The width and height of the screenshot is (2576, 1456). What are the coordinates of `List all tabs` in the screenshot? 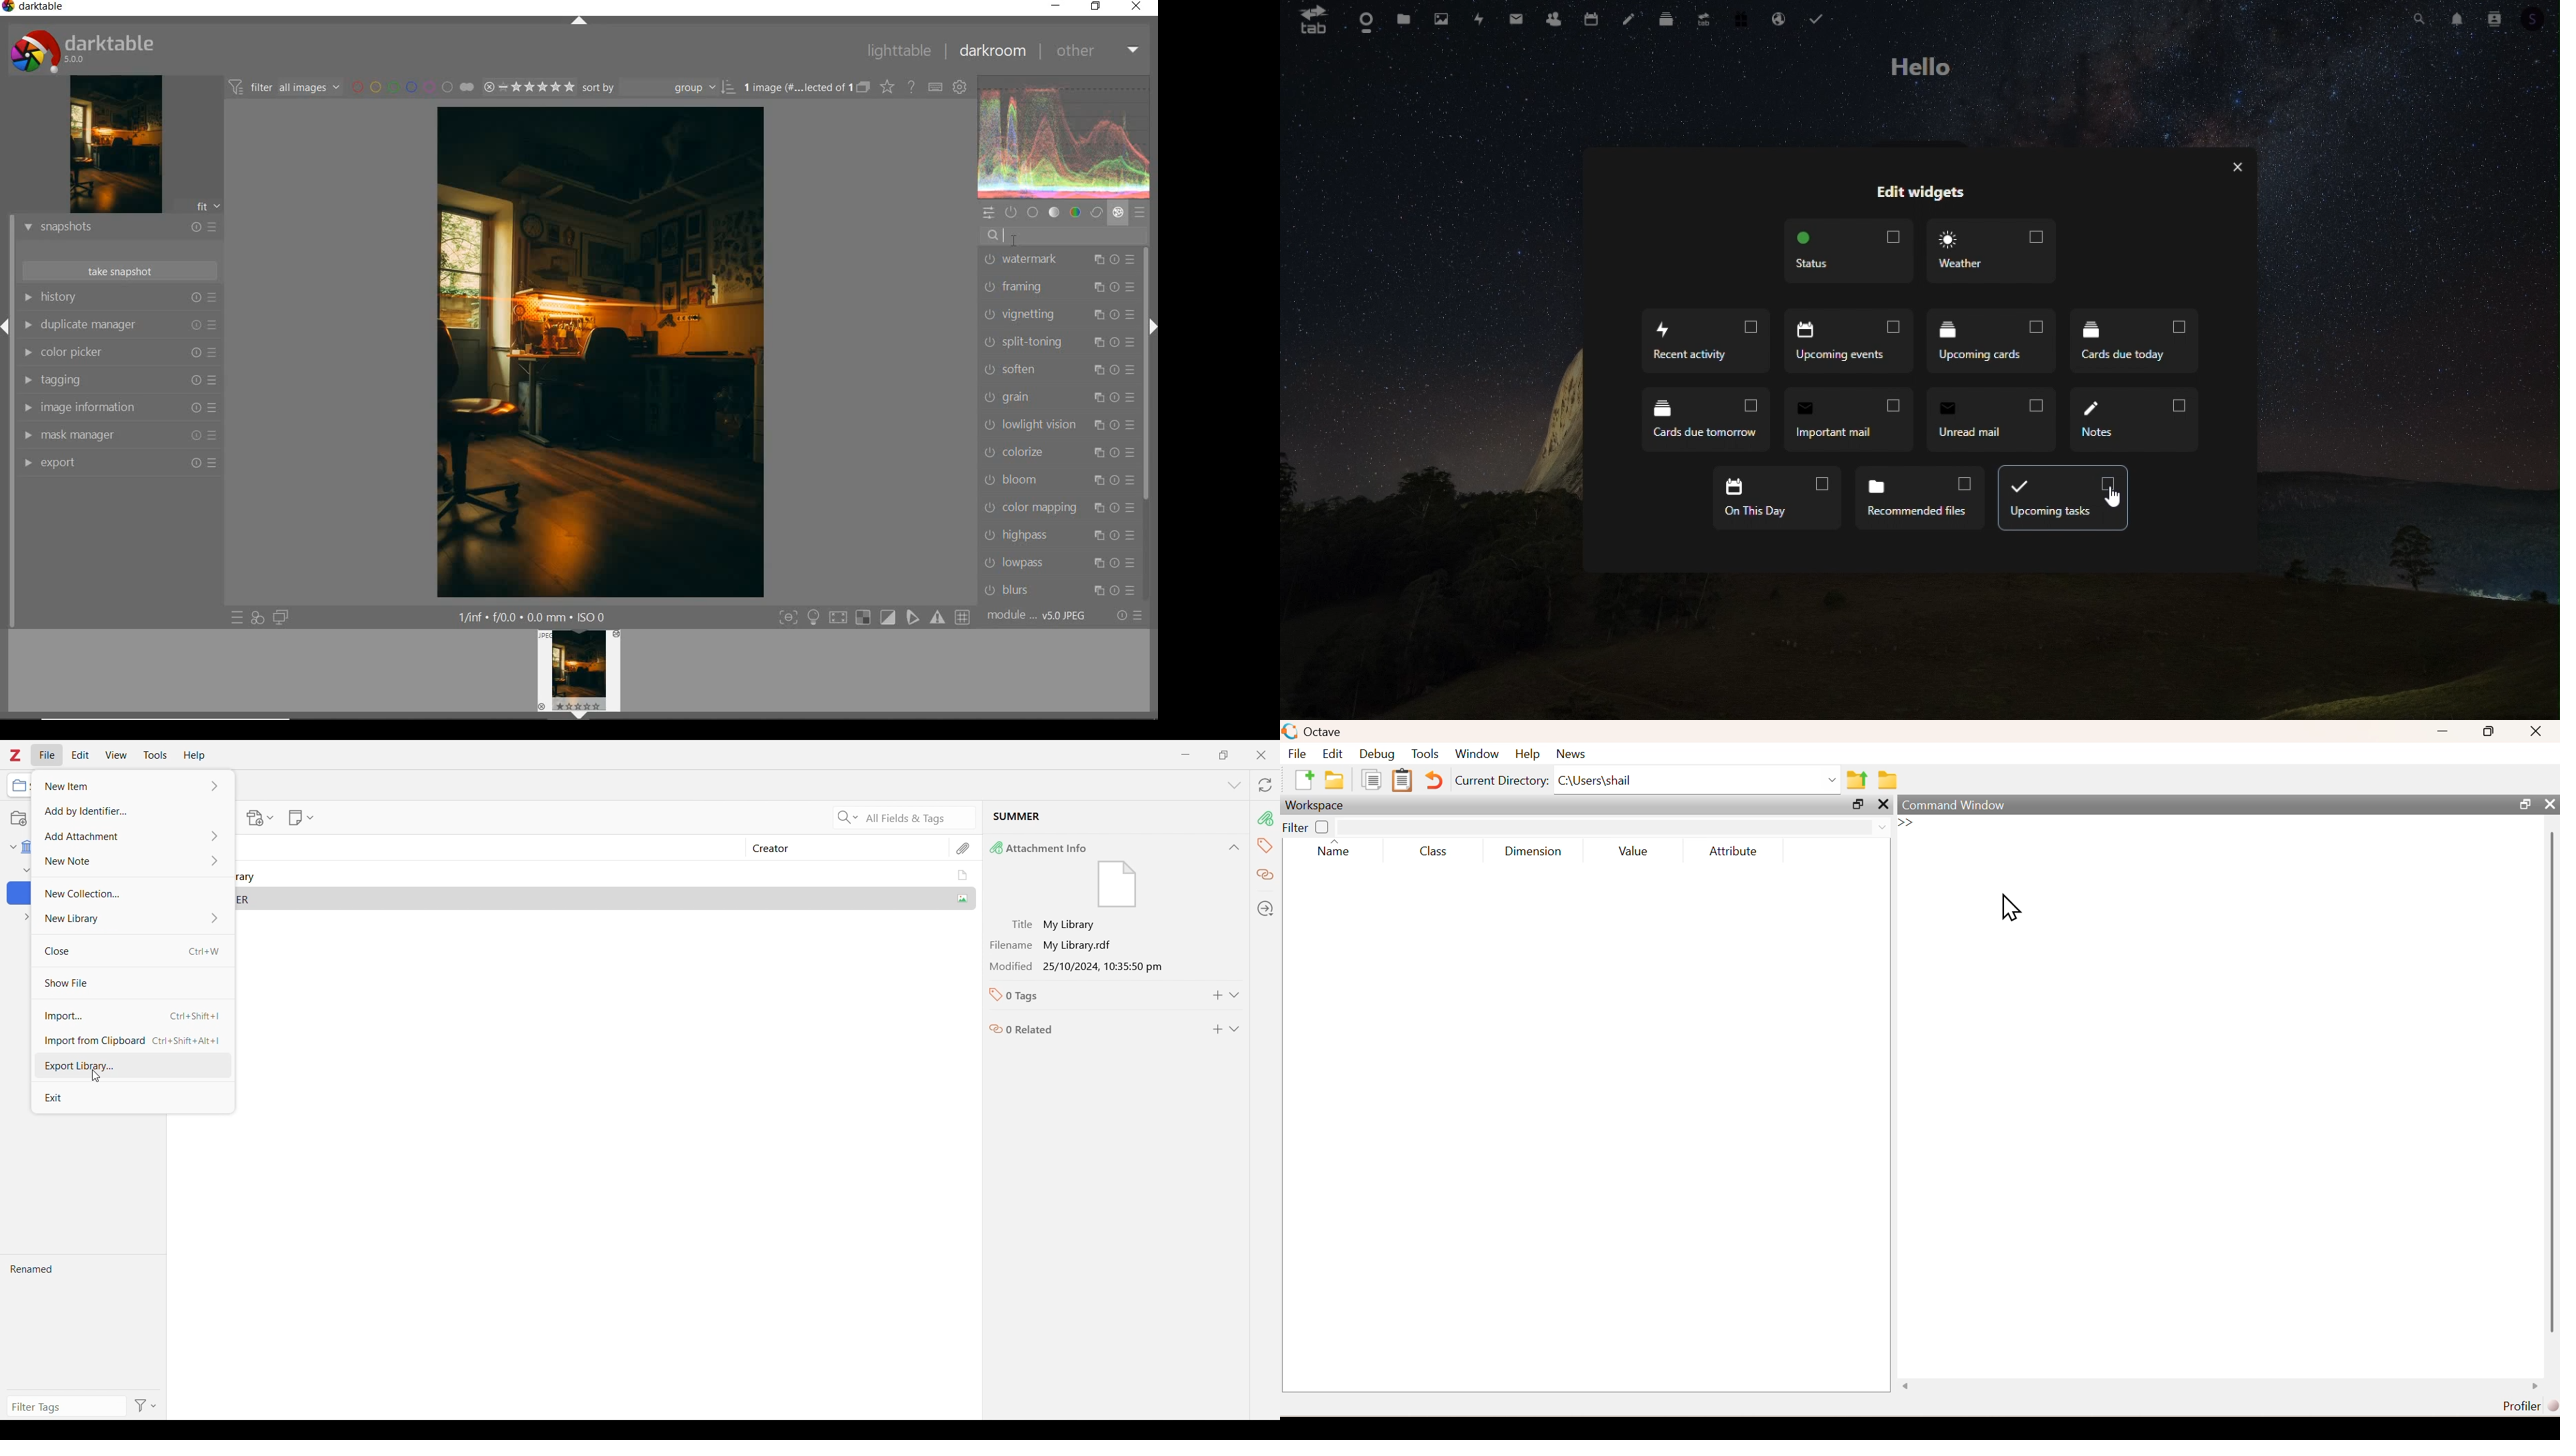 It's located at (1235, 785).